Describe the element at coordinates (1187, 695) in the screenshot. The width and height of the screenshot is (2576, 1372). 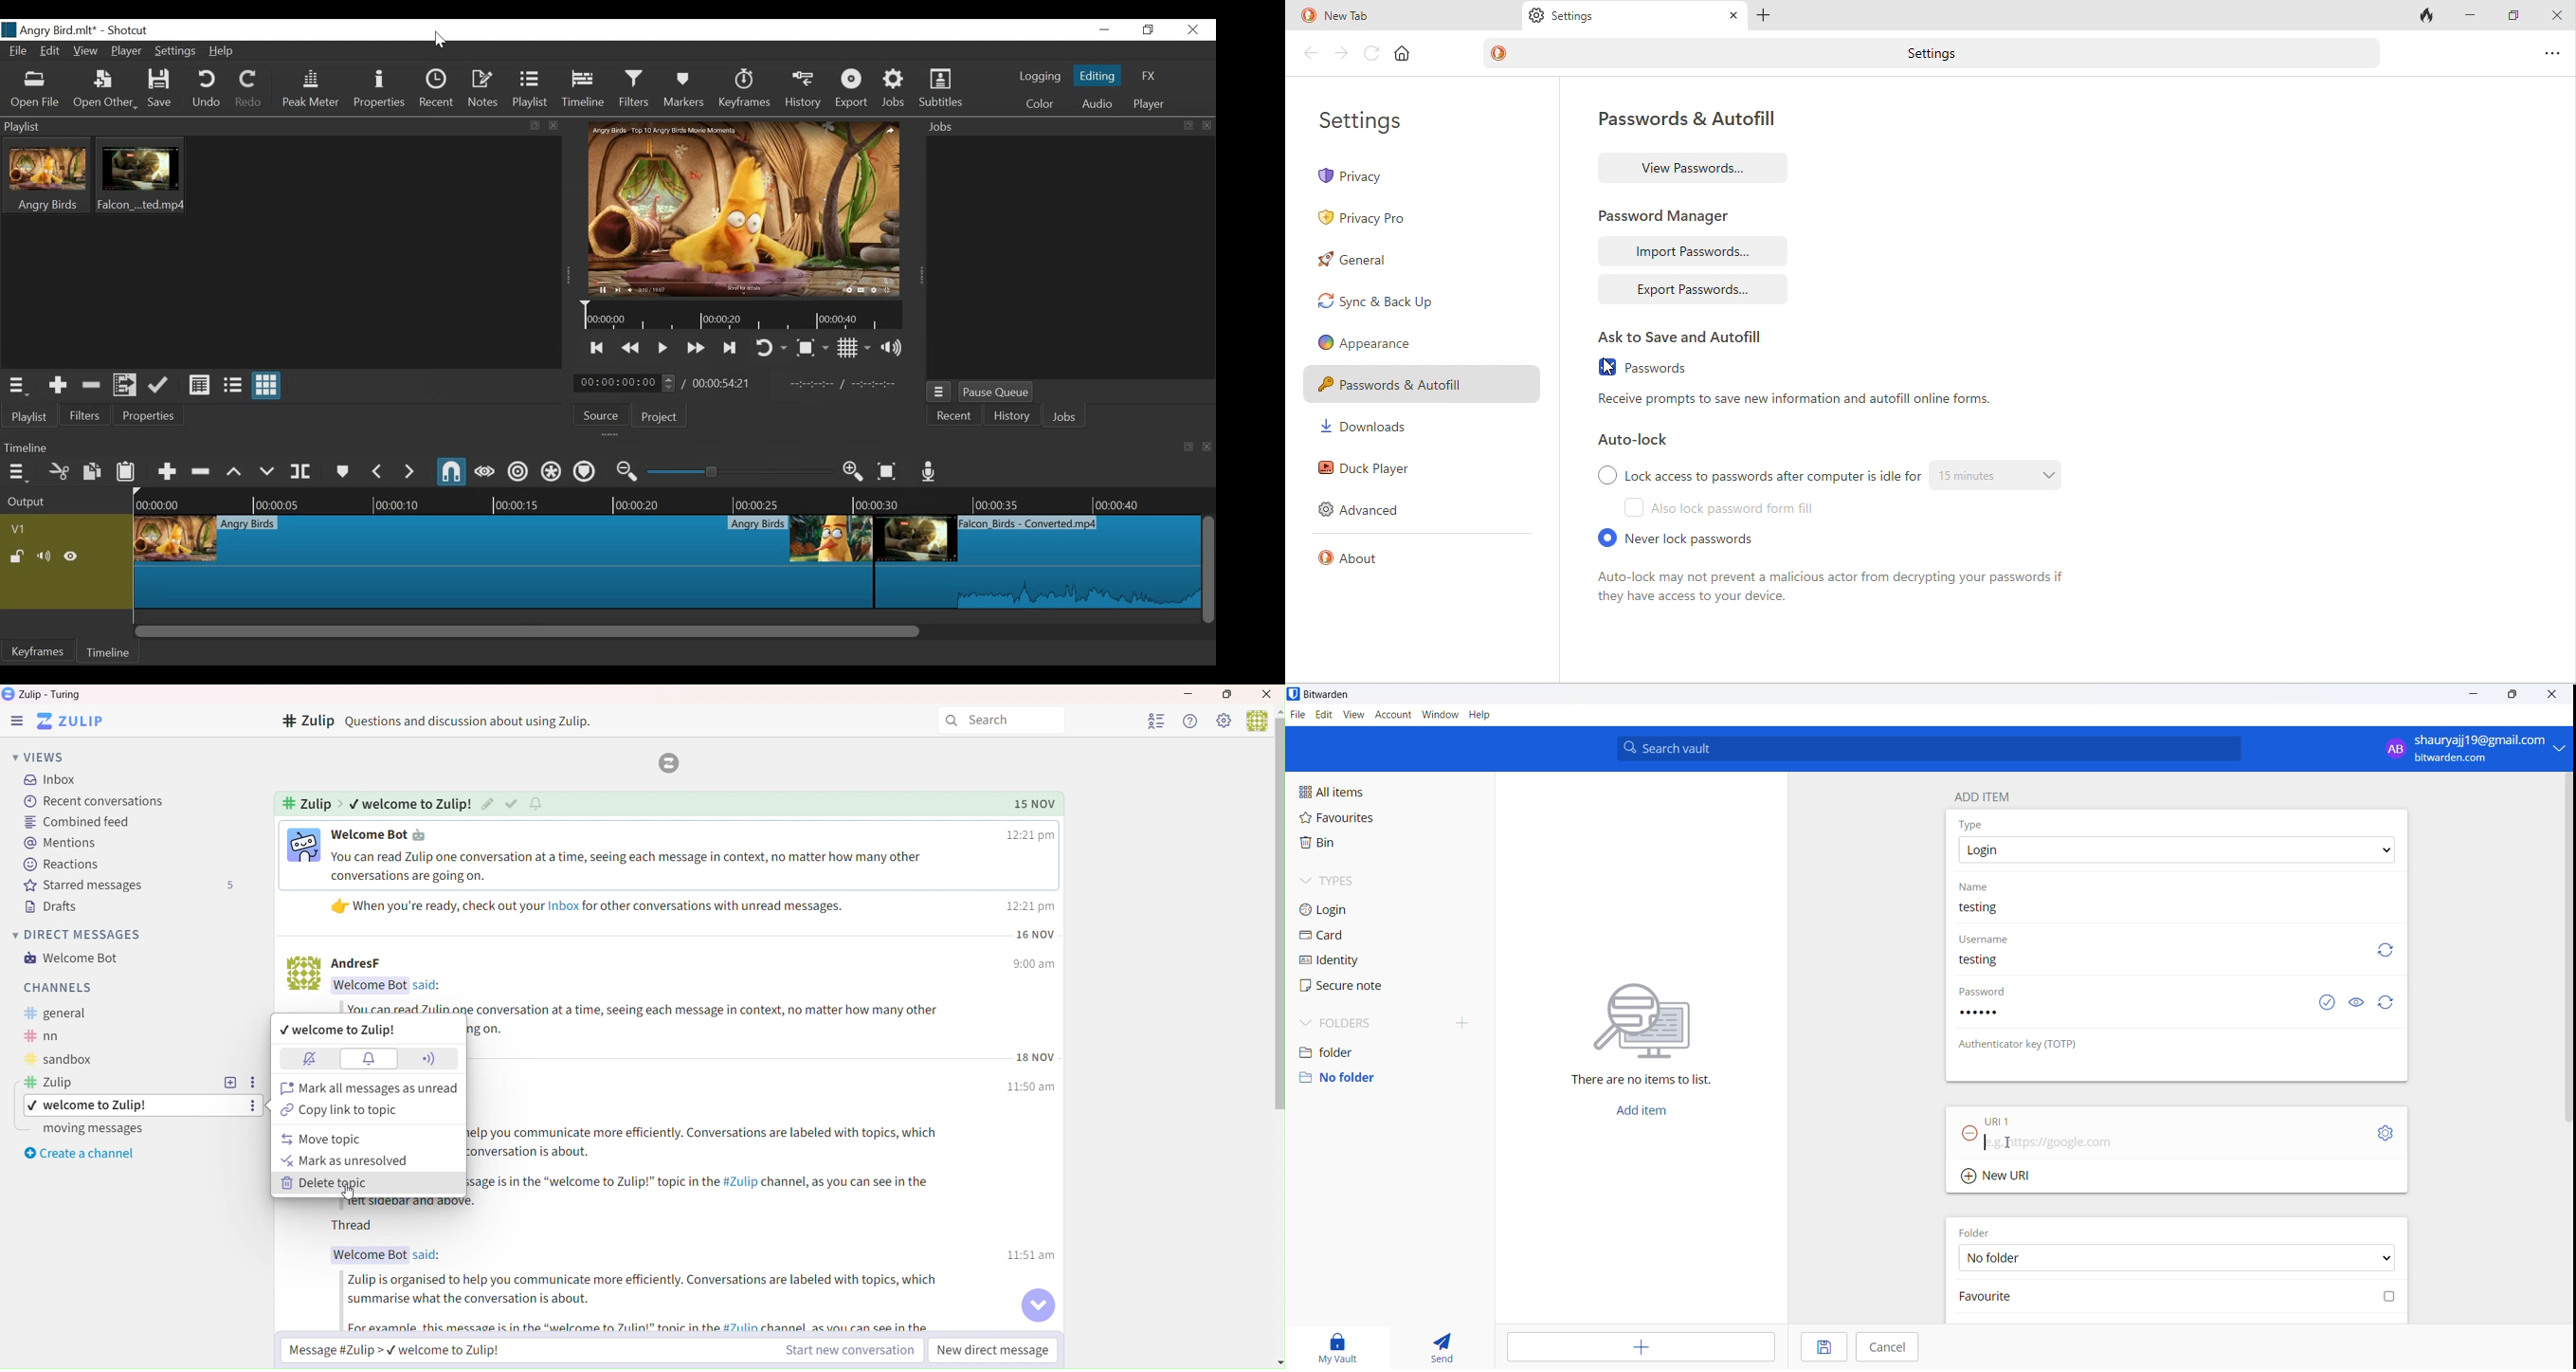
I see `Minimize` at that location.